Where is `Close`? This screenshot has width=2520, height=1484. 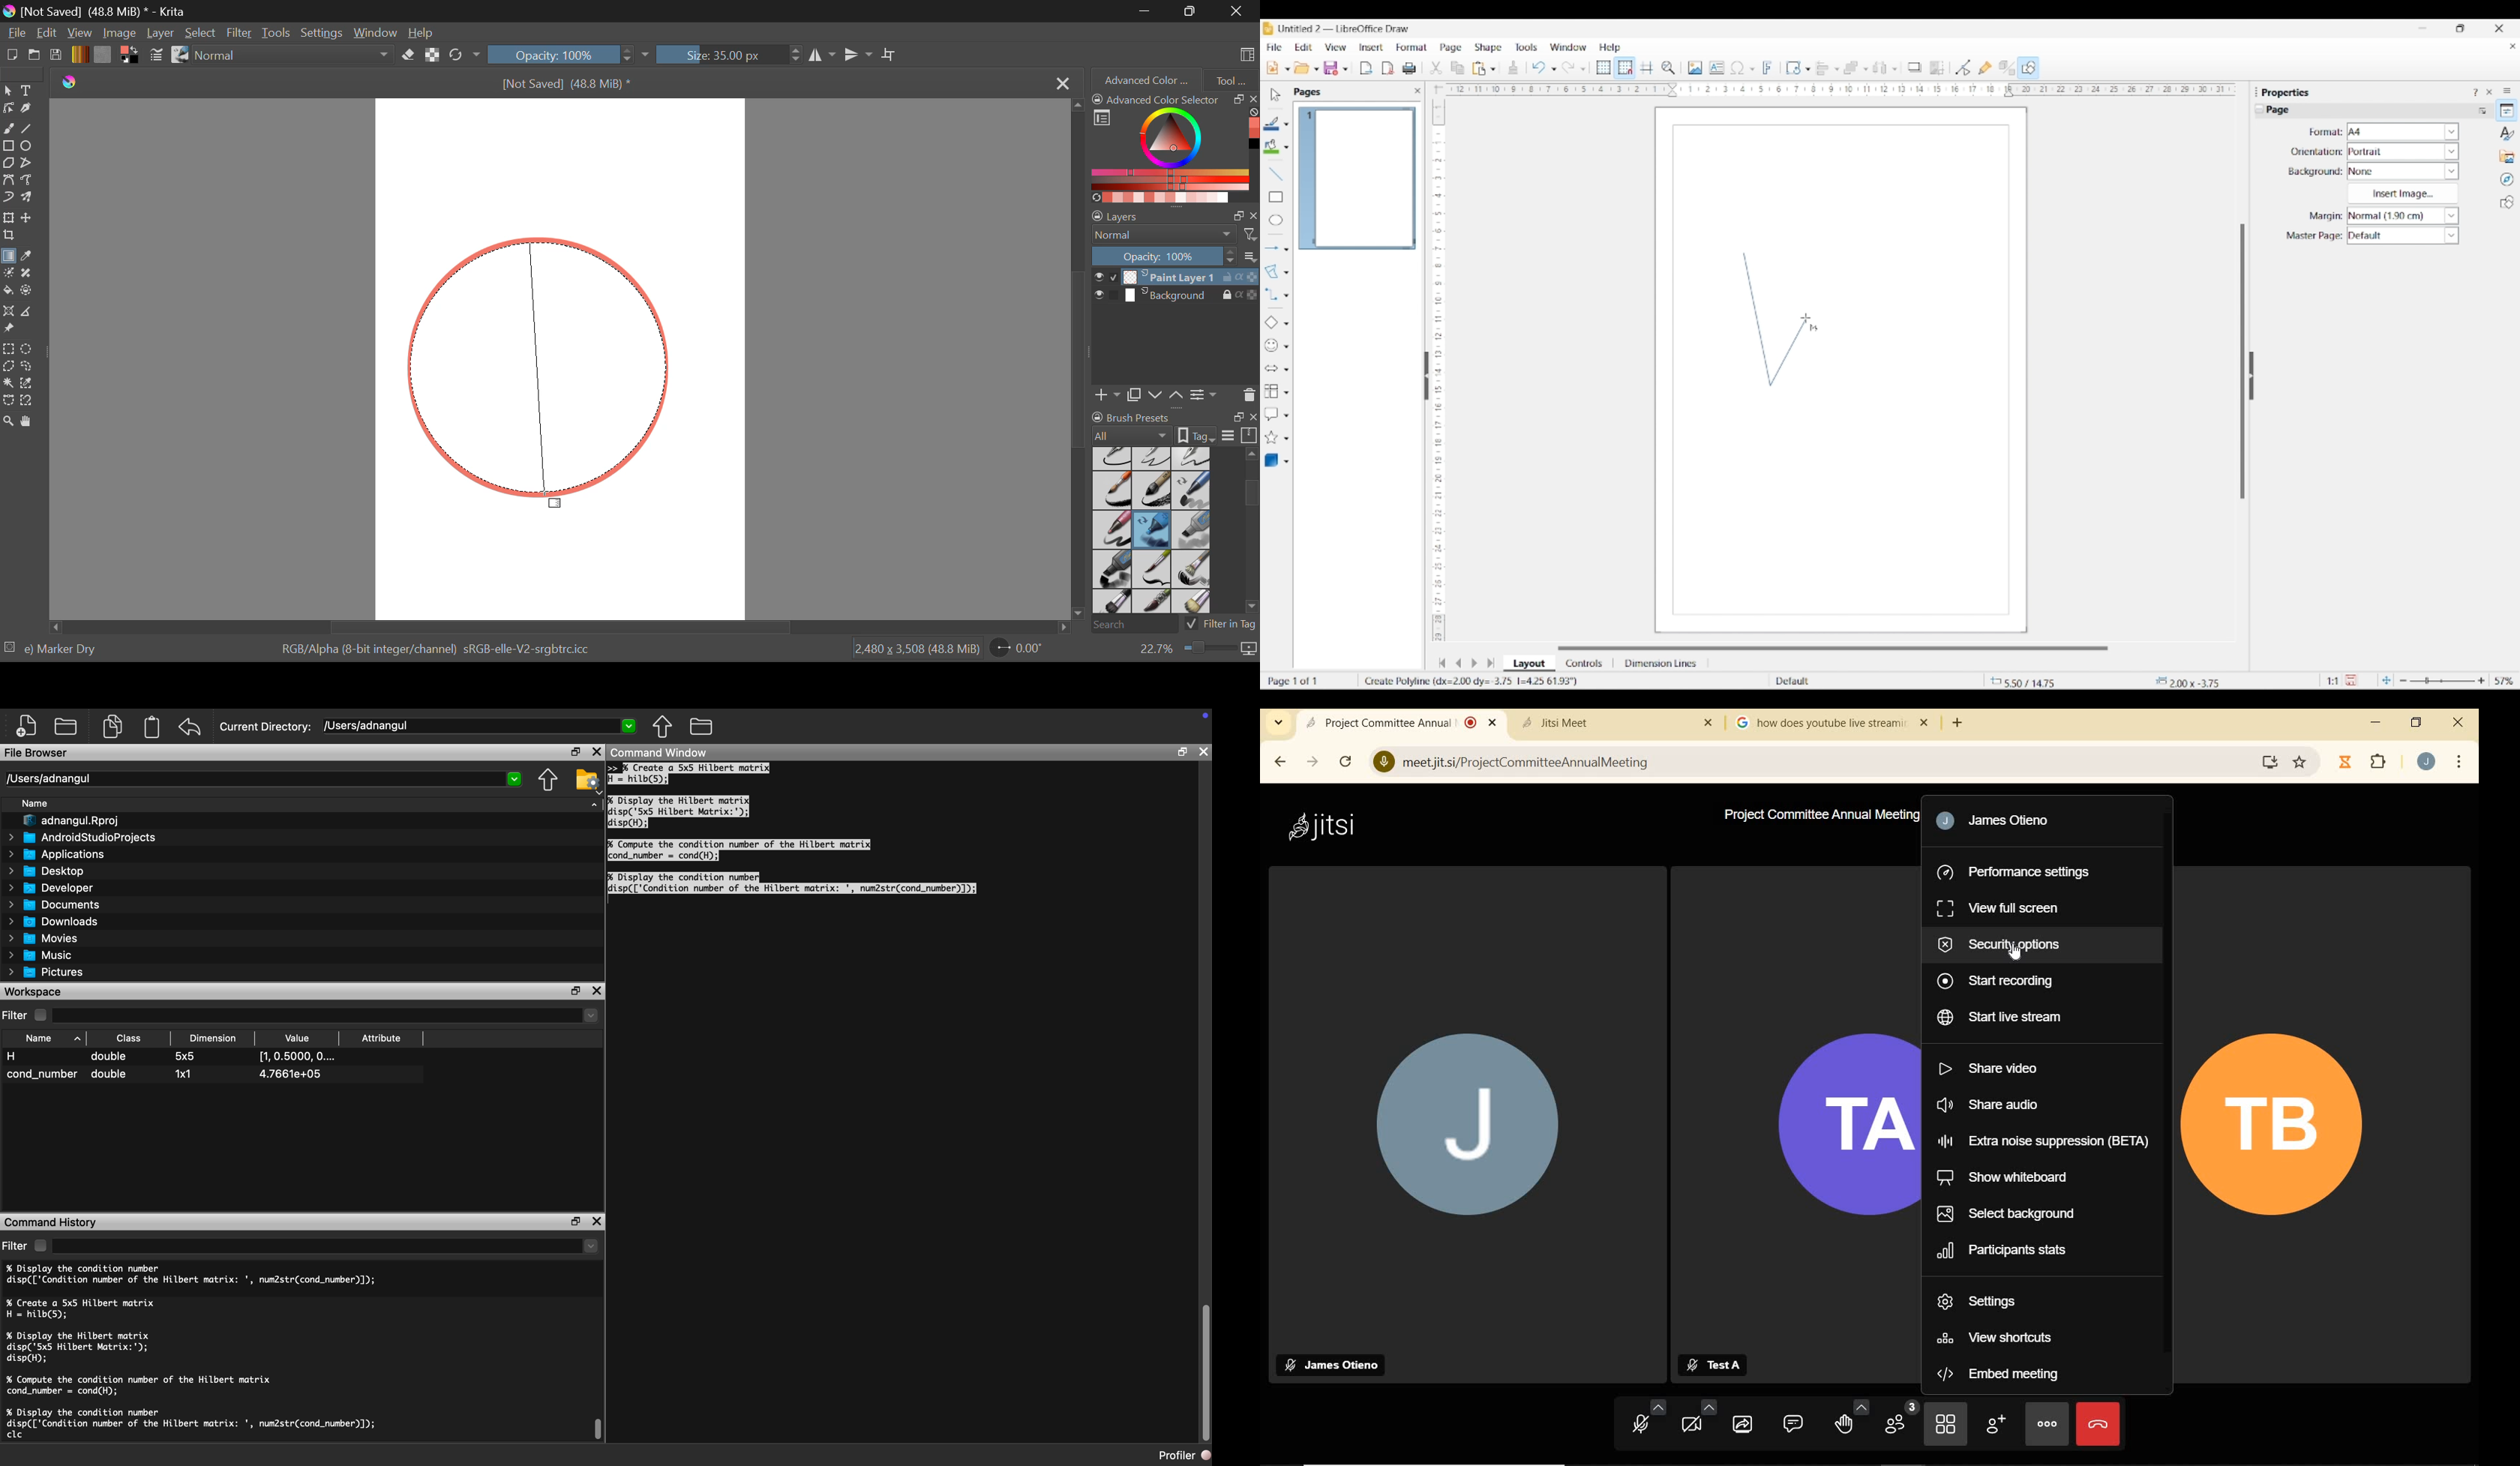 Close is located at coordinates (1237, 10).